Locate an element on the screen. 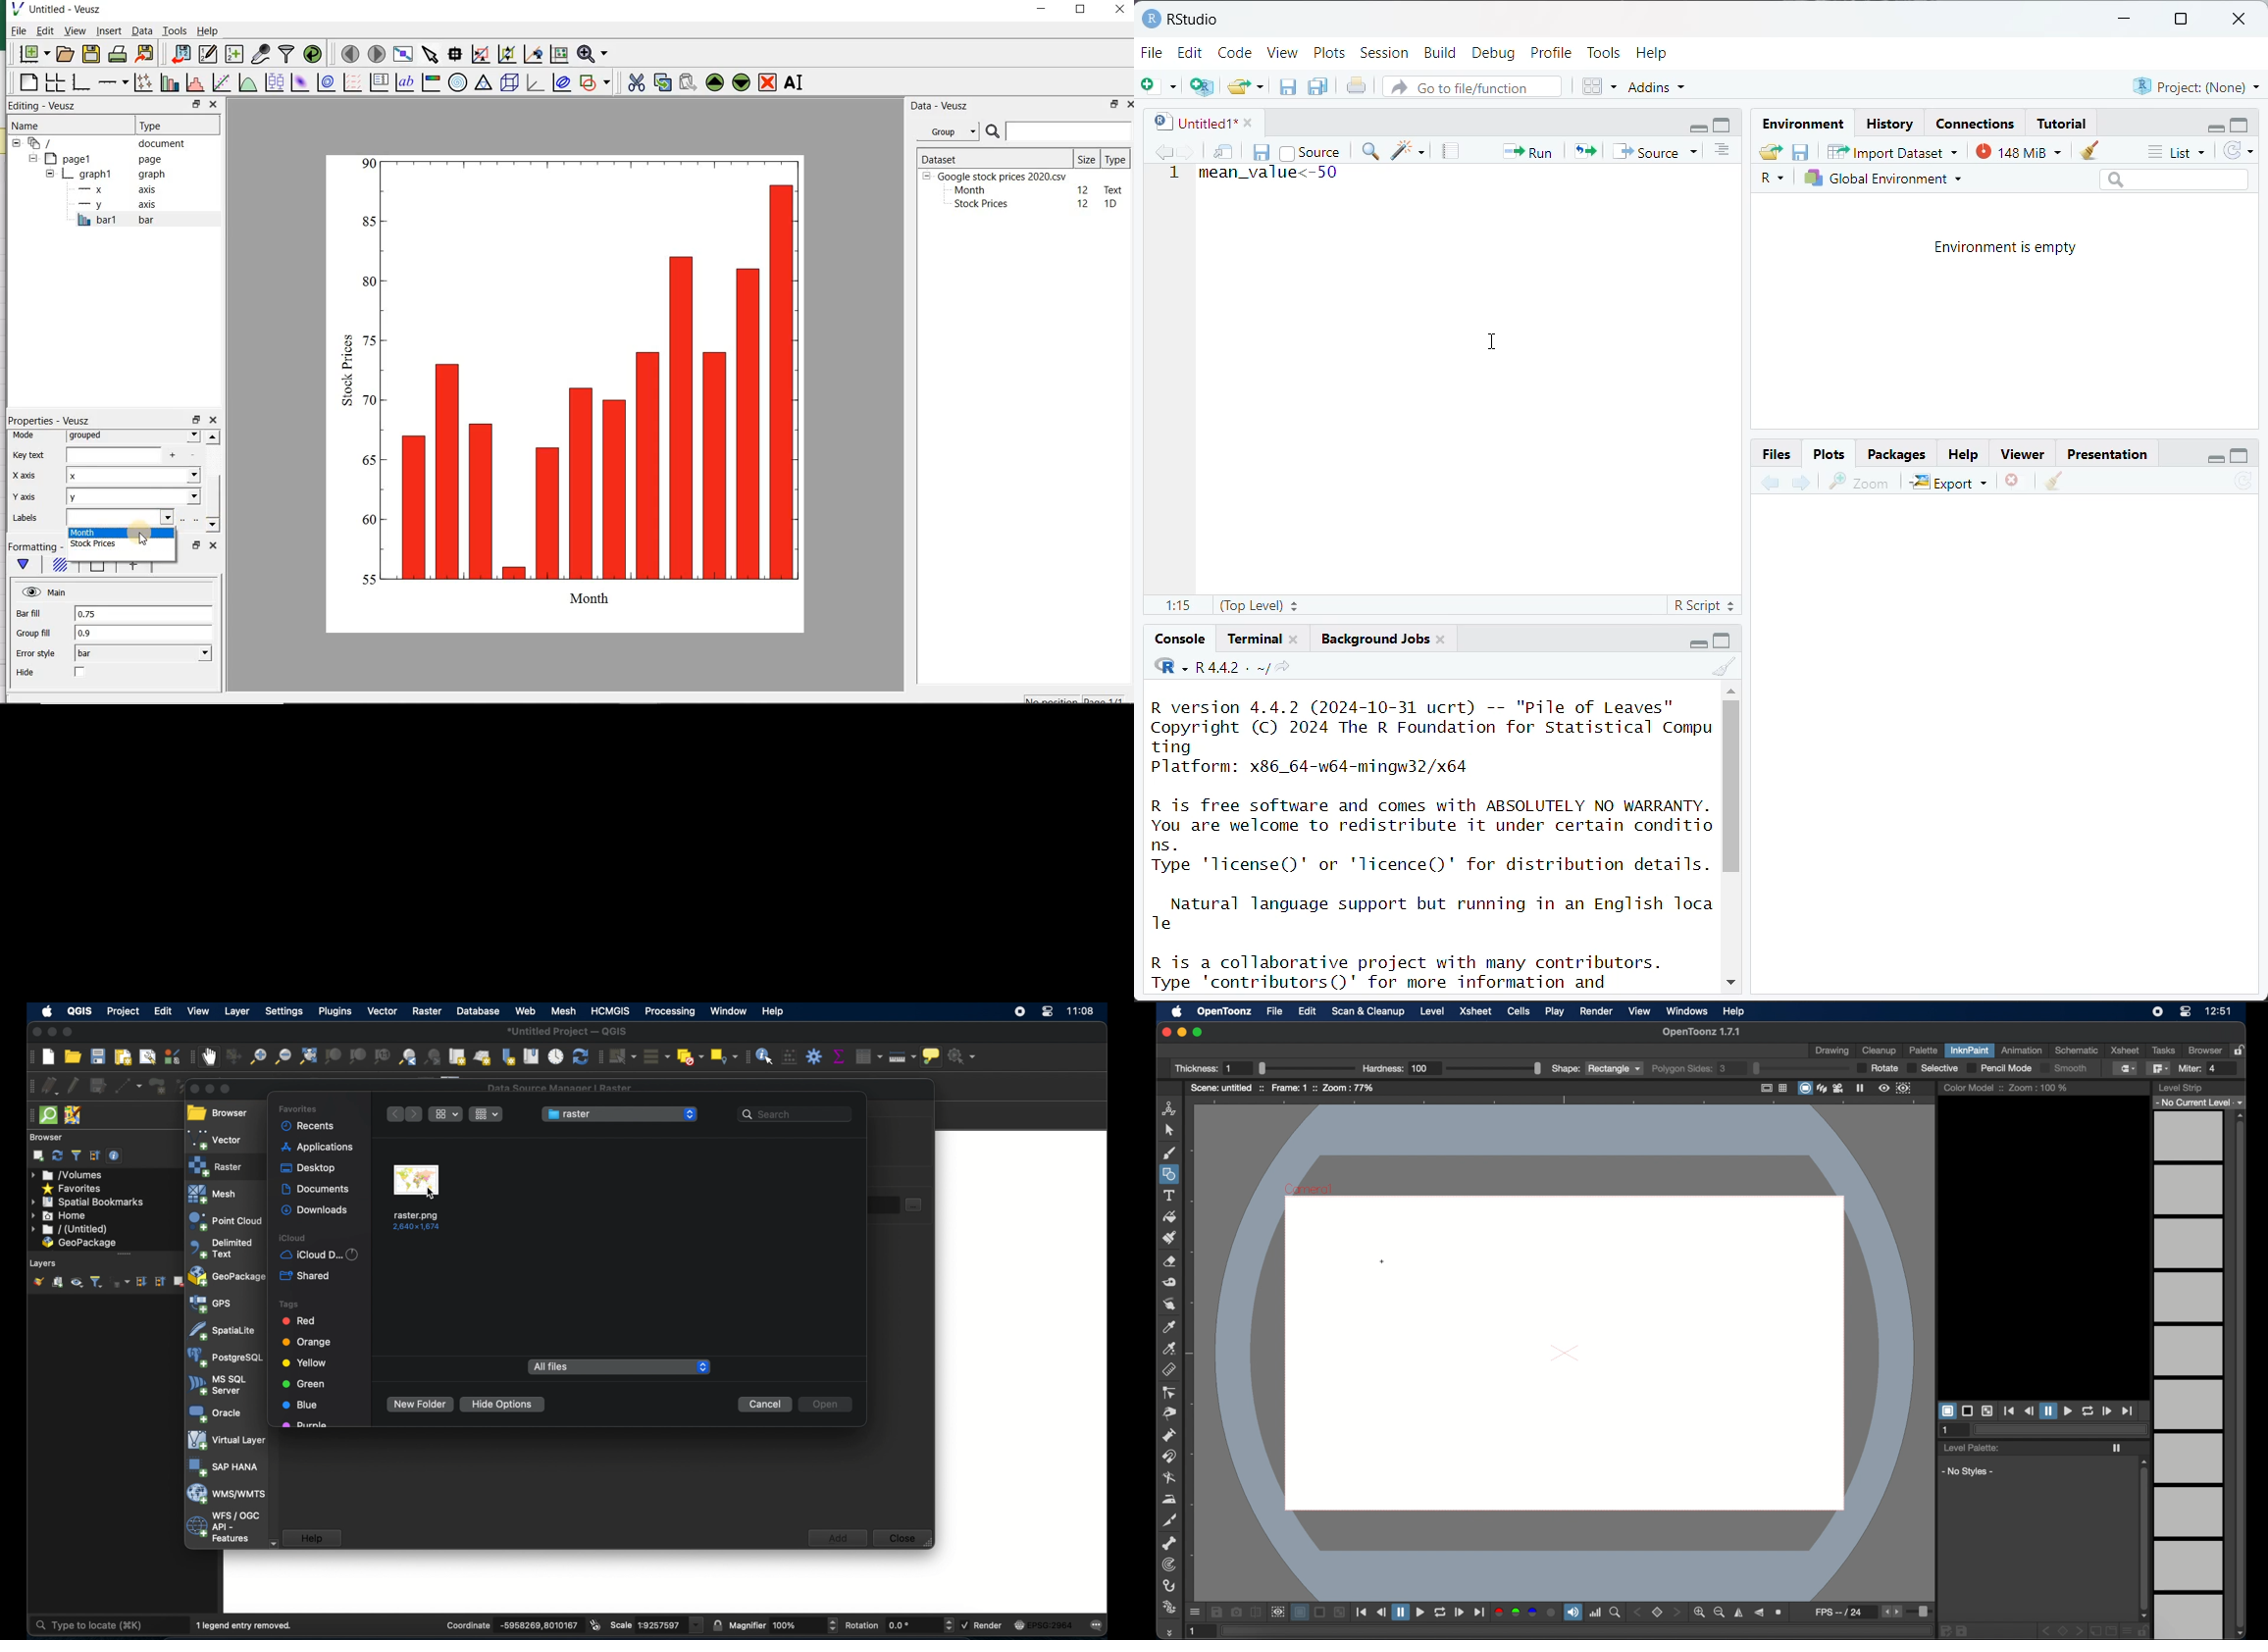 This screenshot has height=1652, width=2268. code is located at coordinates (1170, 667).